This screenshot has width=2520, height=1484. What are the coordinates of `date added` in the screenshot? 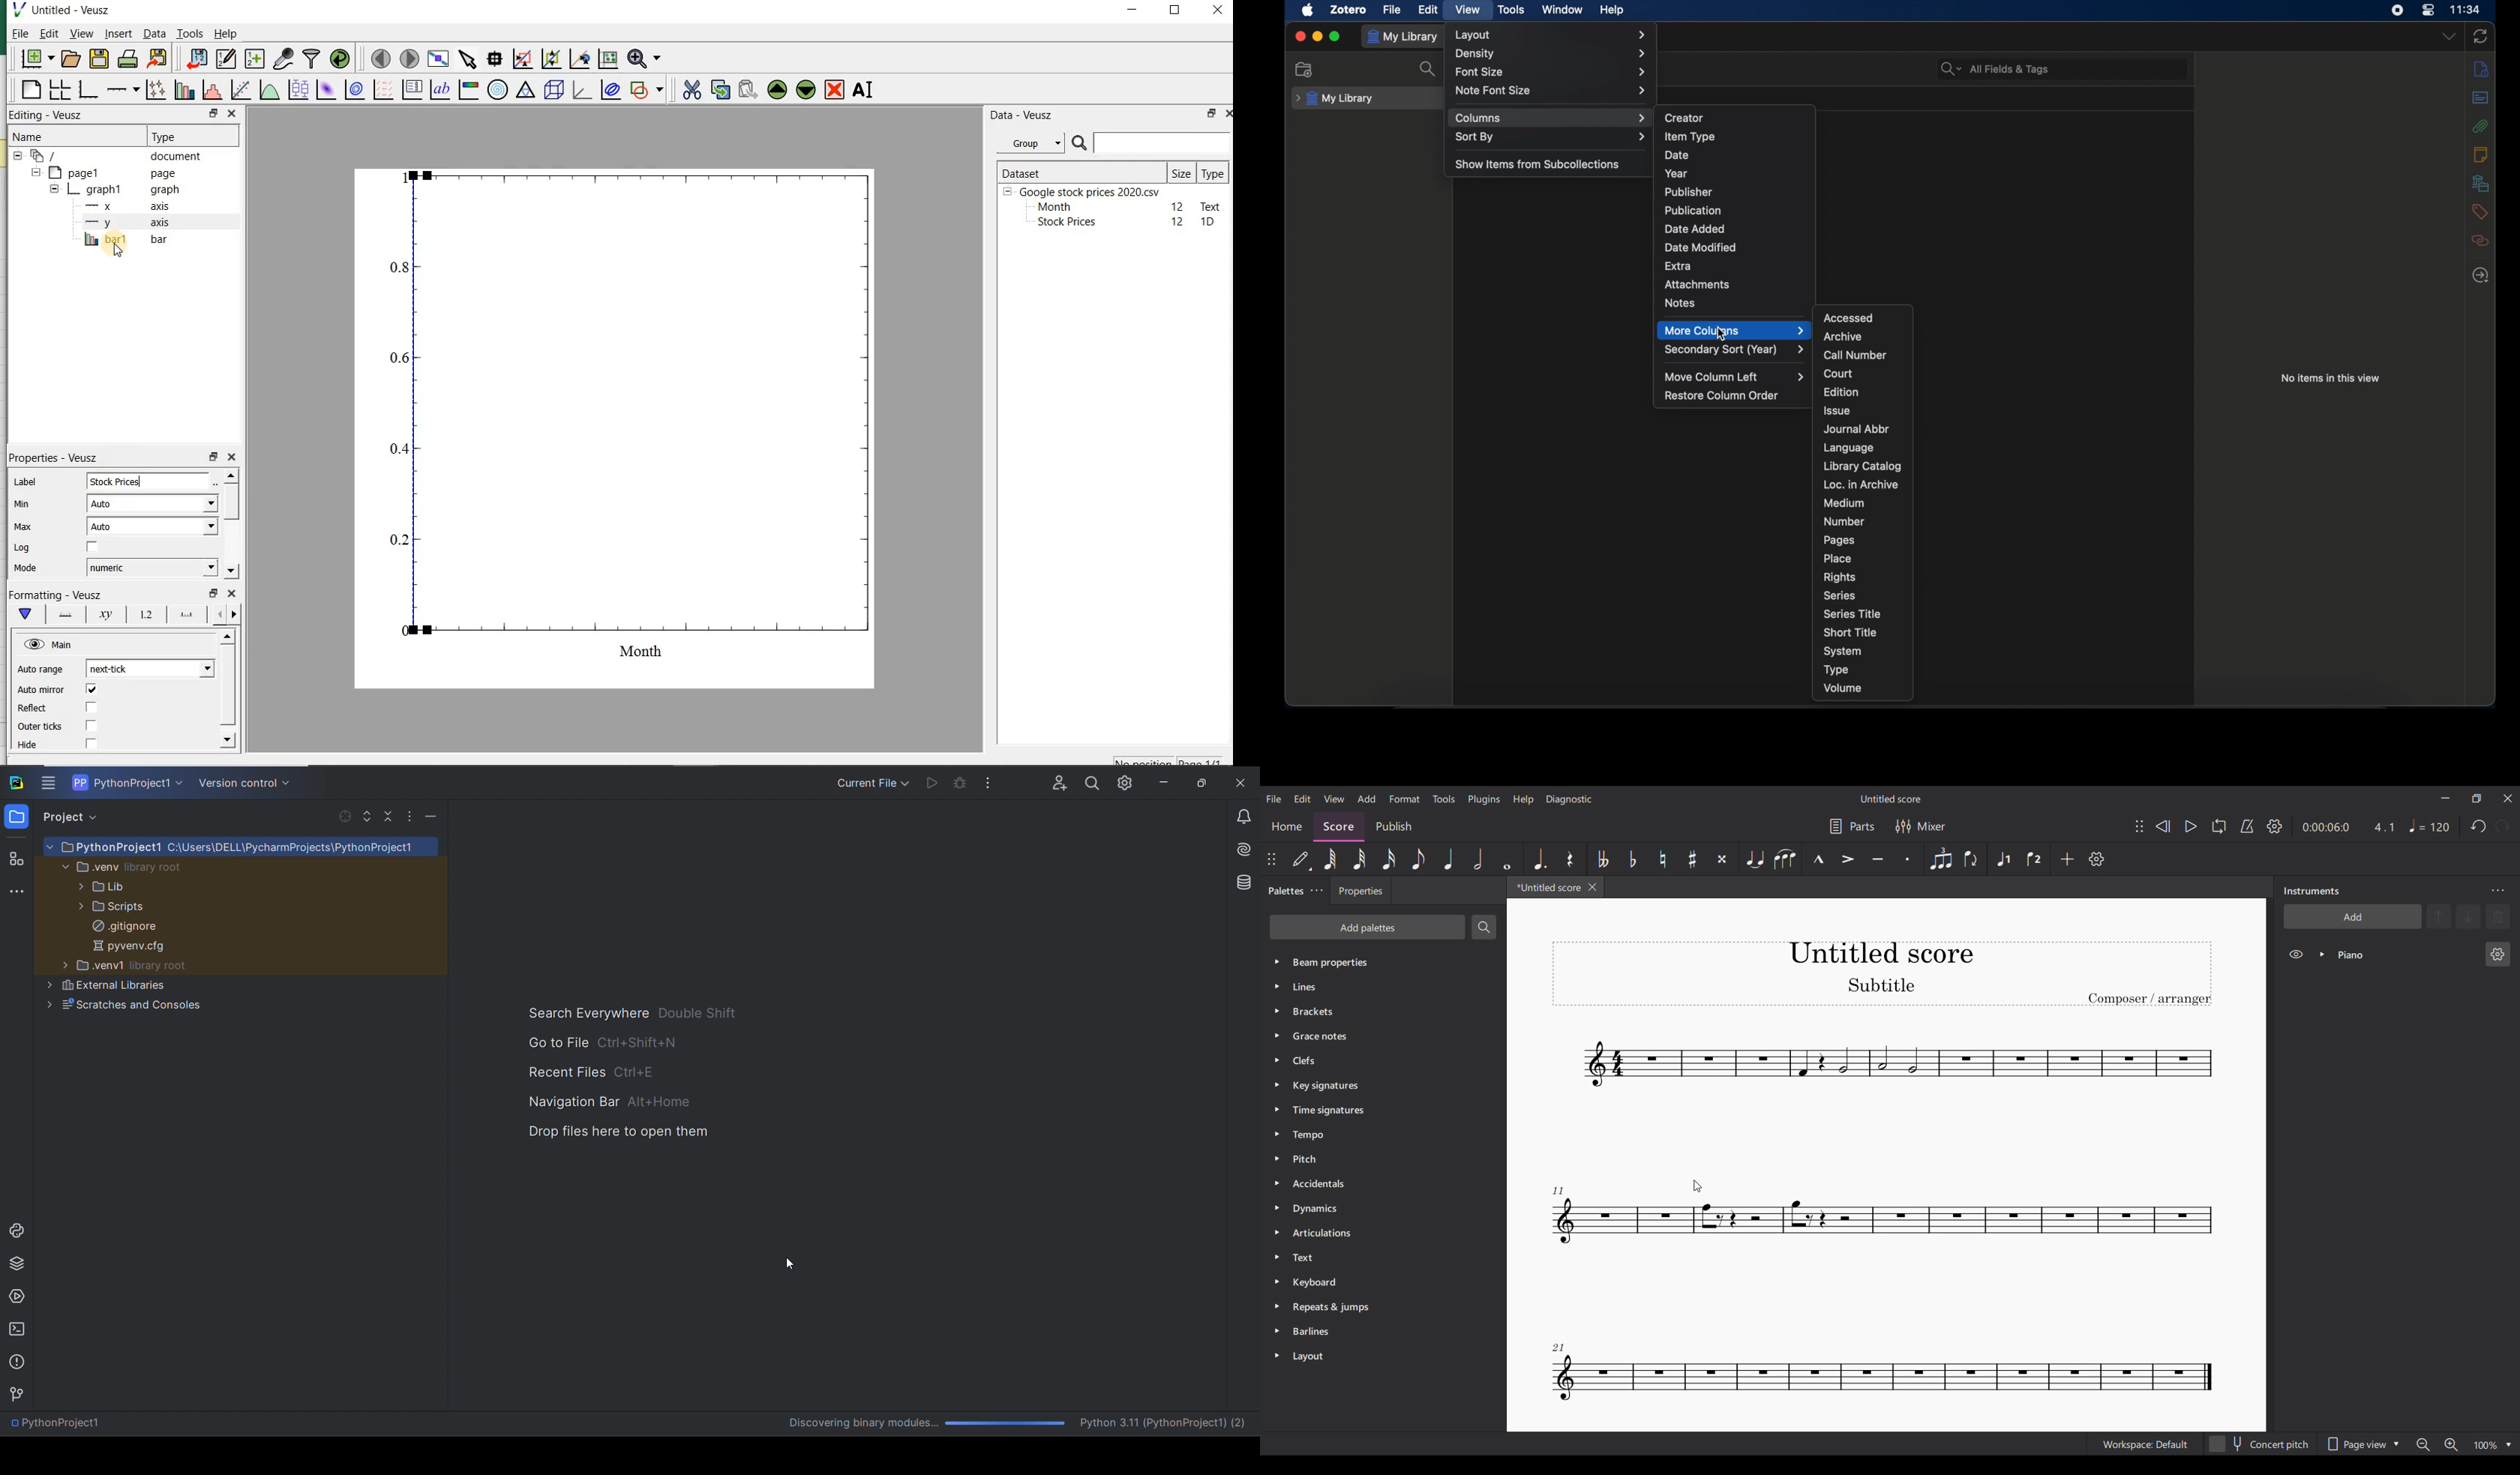 It's located at (1696, 229).